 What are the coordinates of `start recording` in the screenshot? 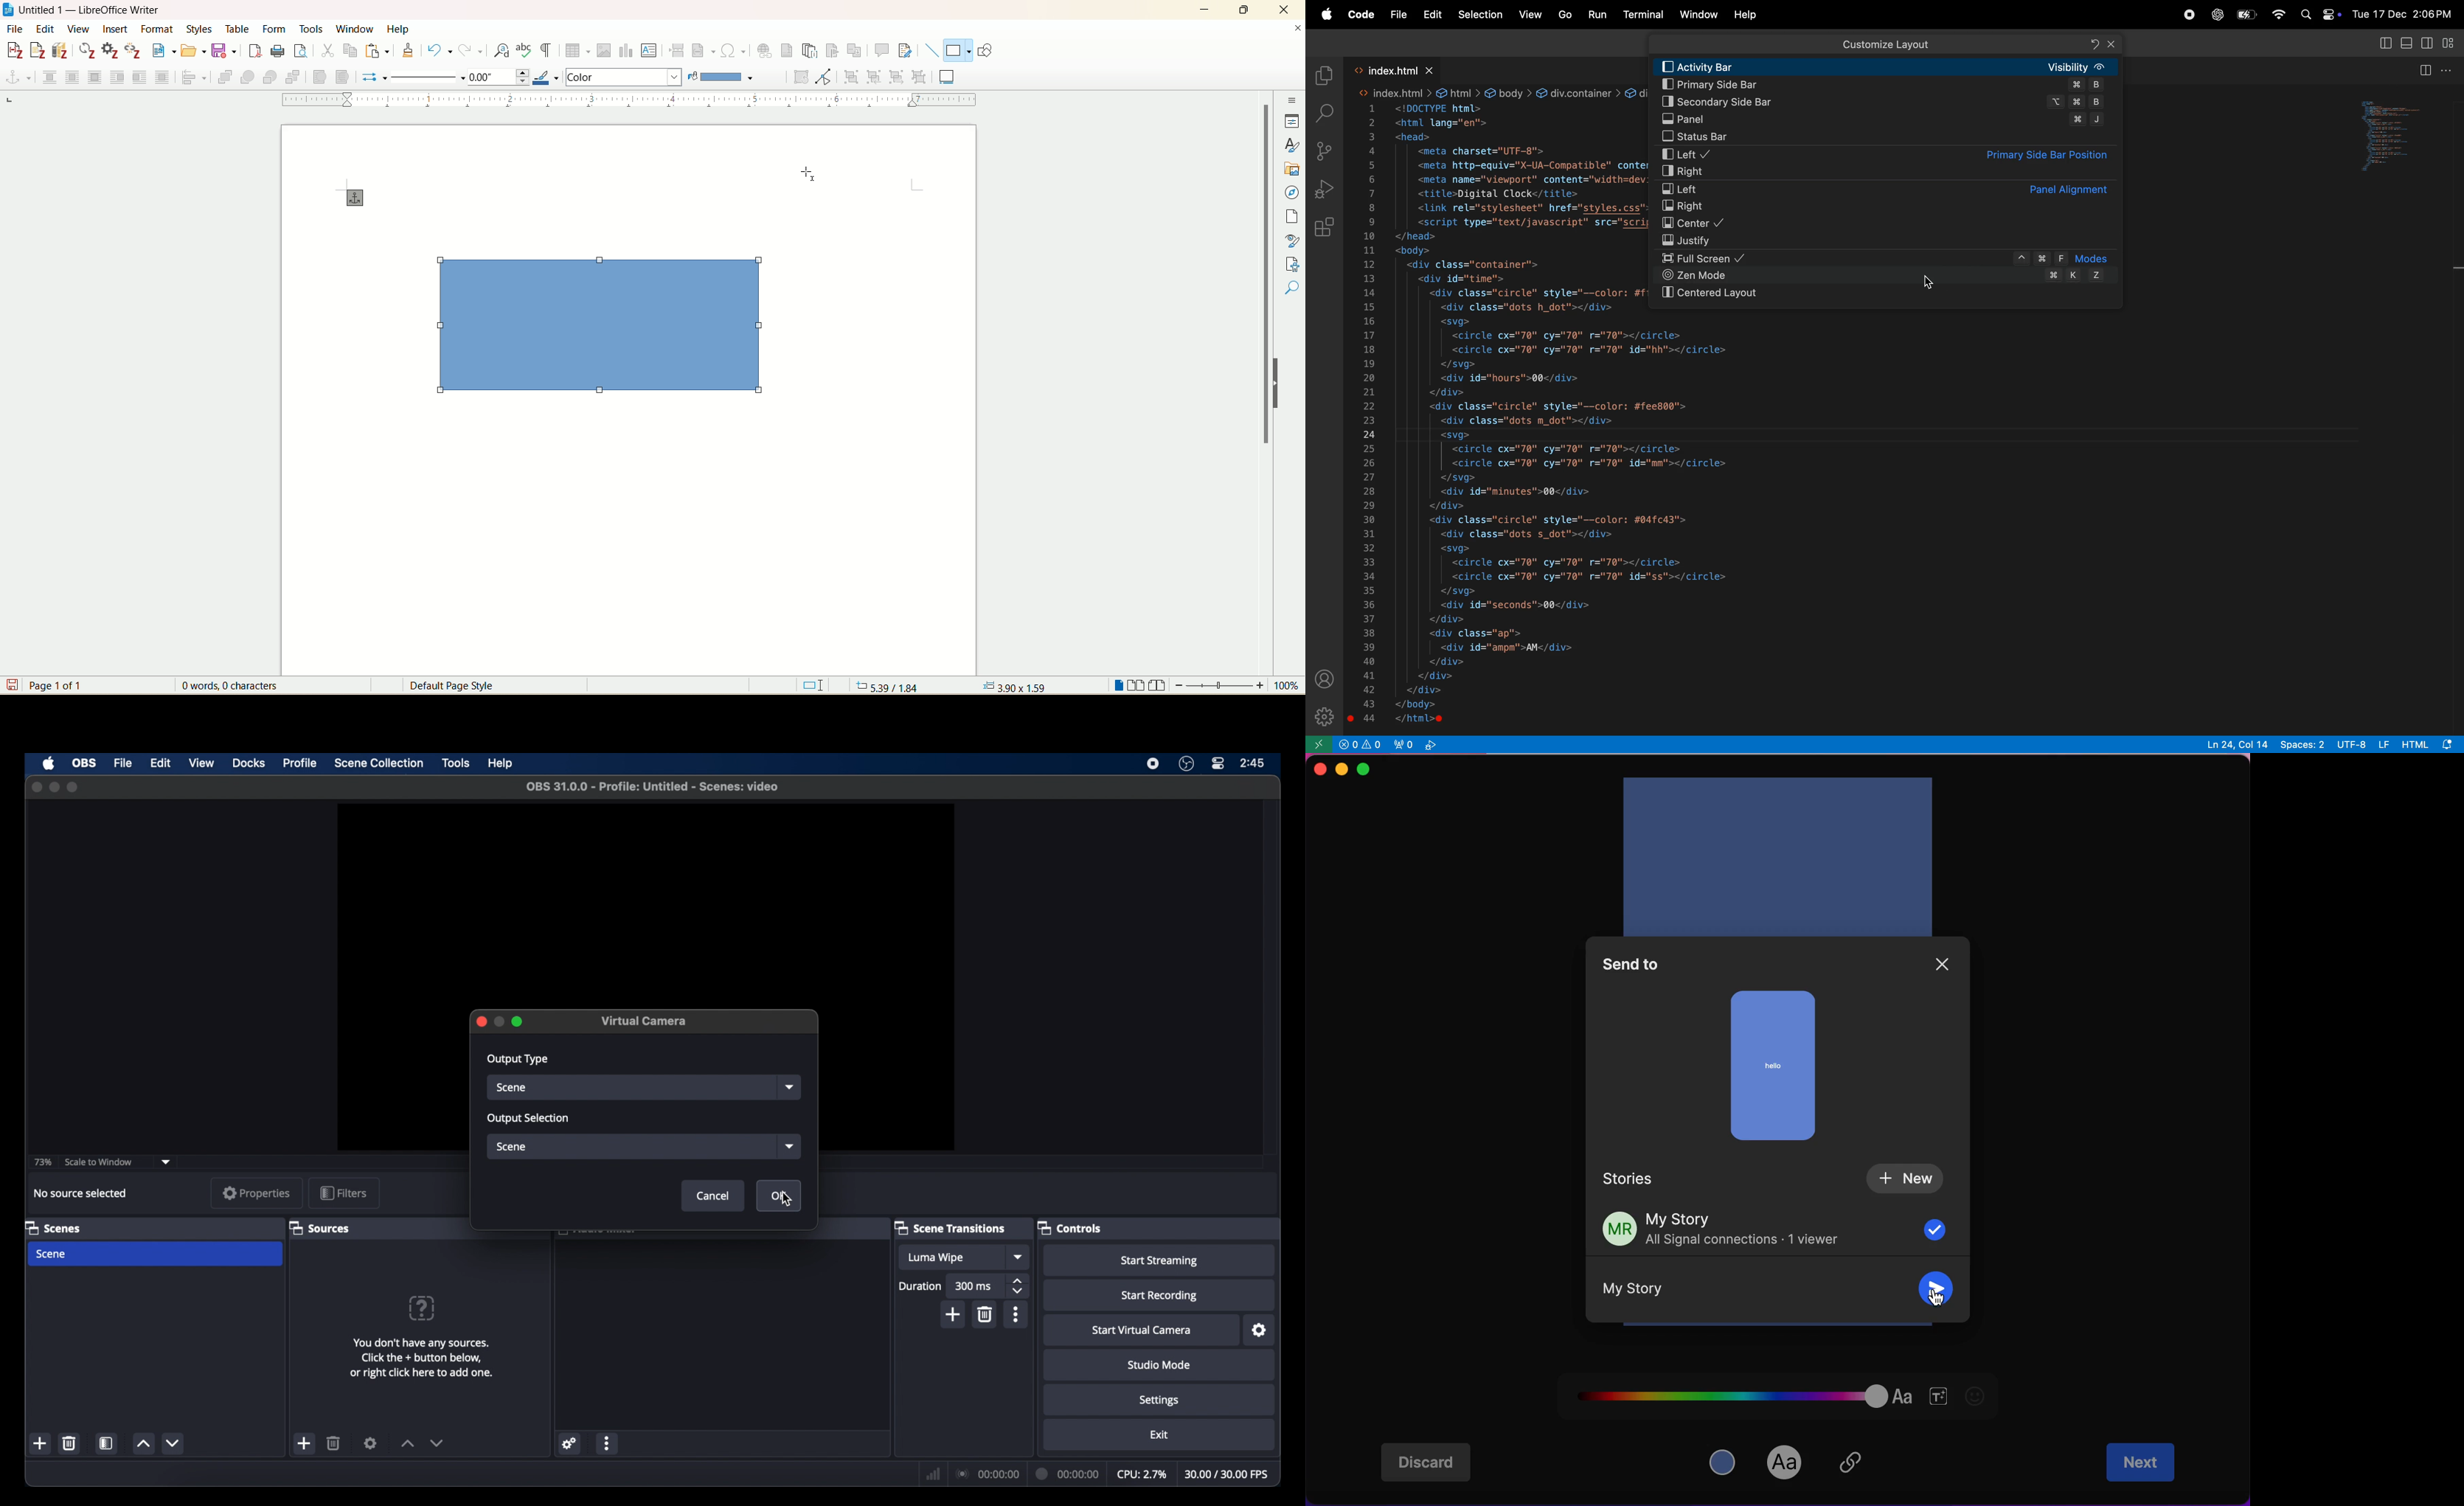 It's located at (1161, 1296).